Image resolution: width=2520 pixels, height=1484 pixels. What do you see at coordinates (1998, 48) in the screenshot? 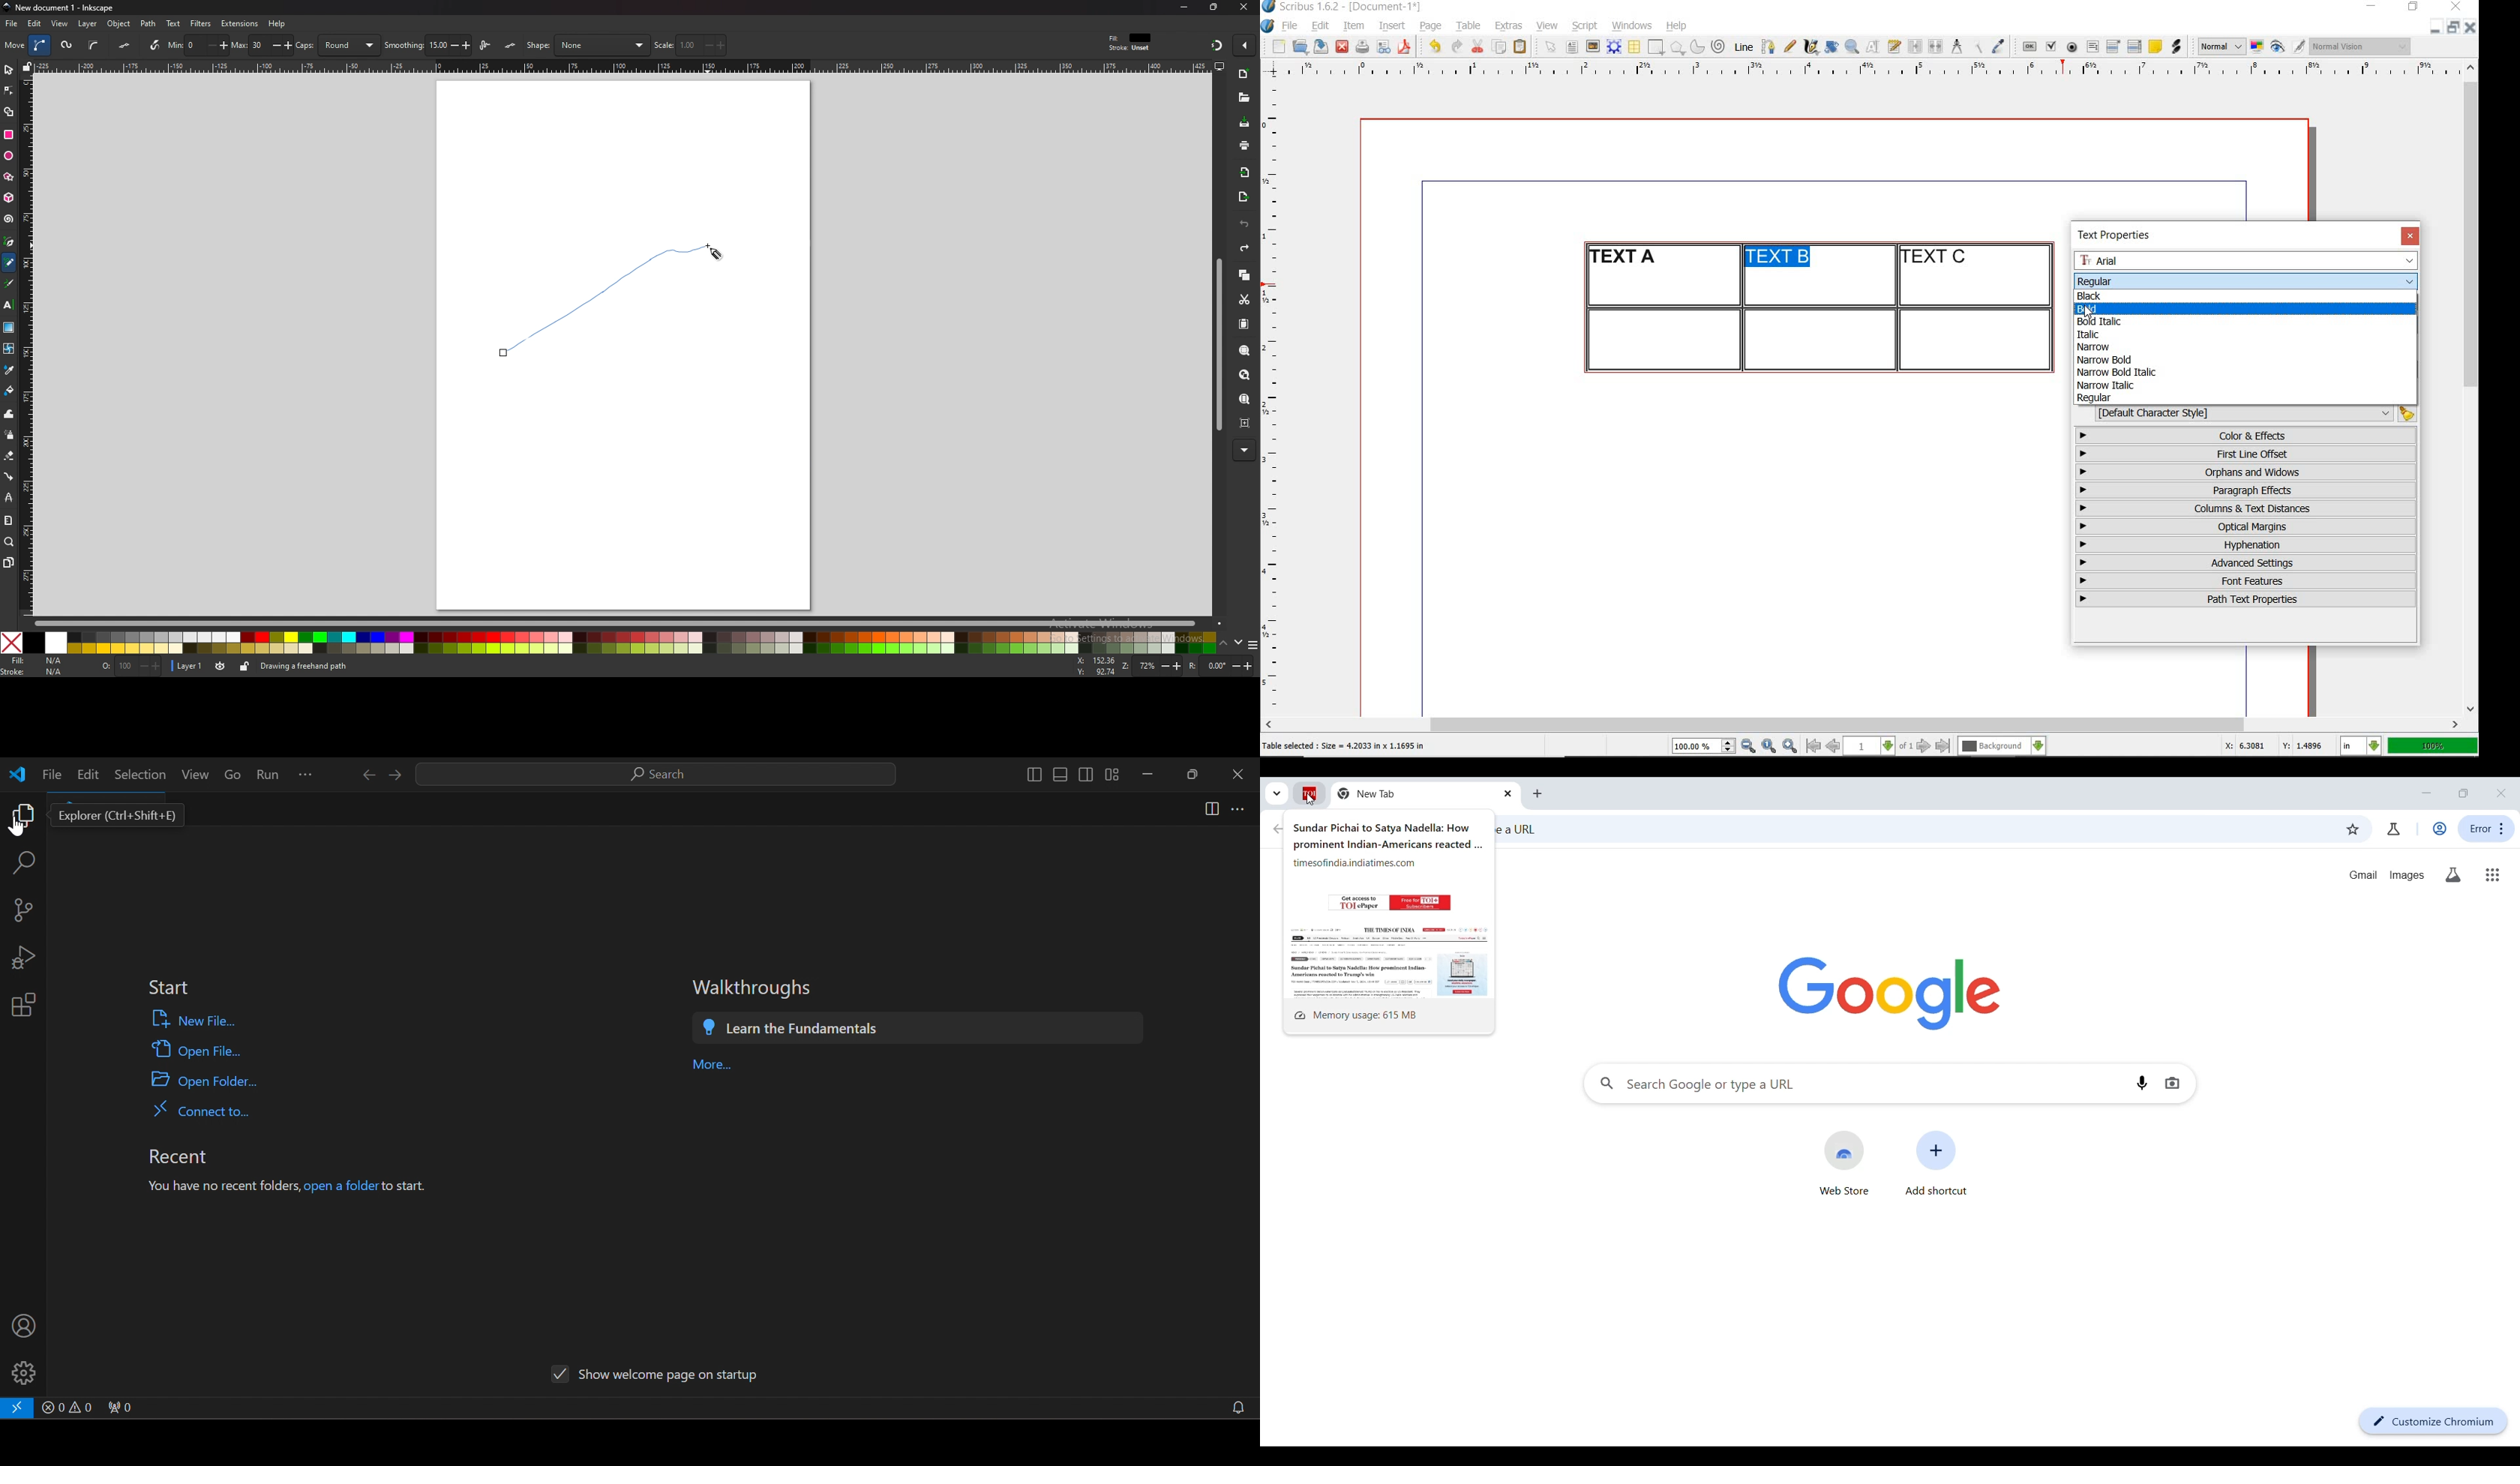
I see `eye dropper` at bounding box center [1998, 48].